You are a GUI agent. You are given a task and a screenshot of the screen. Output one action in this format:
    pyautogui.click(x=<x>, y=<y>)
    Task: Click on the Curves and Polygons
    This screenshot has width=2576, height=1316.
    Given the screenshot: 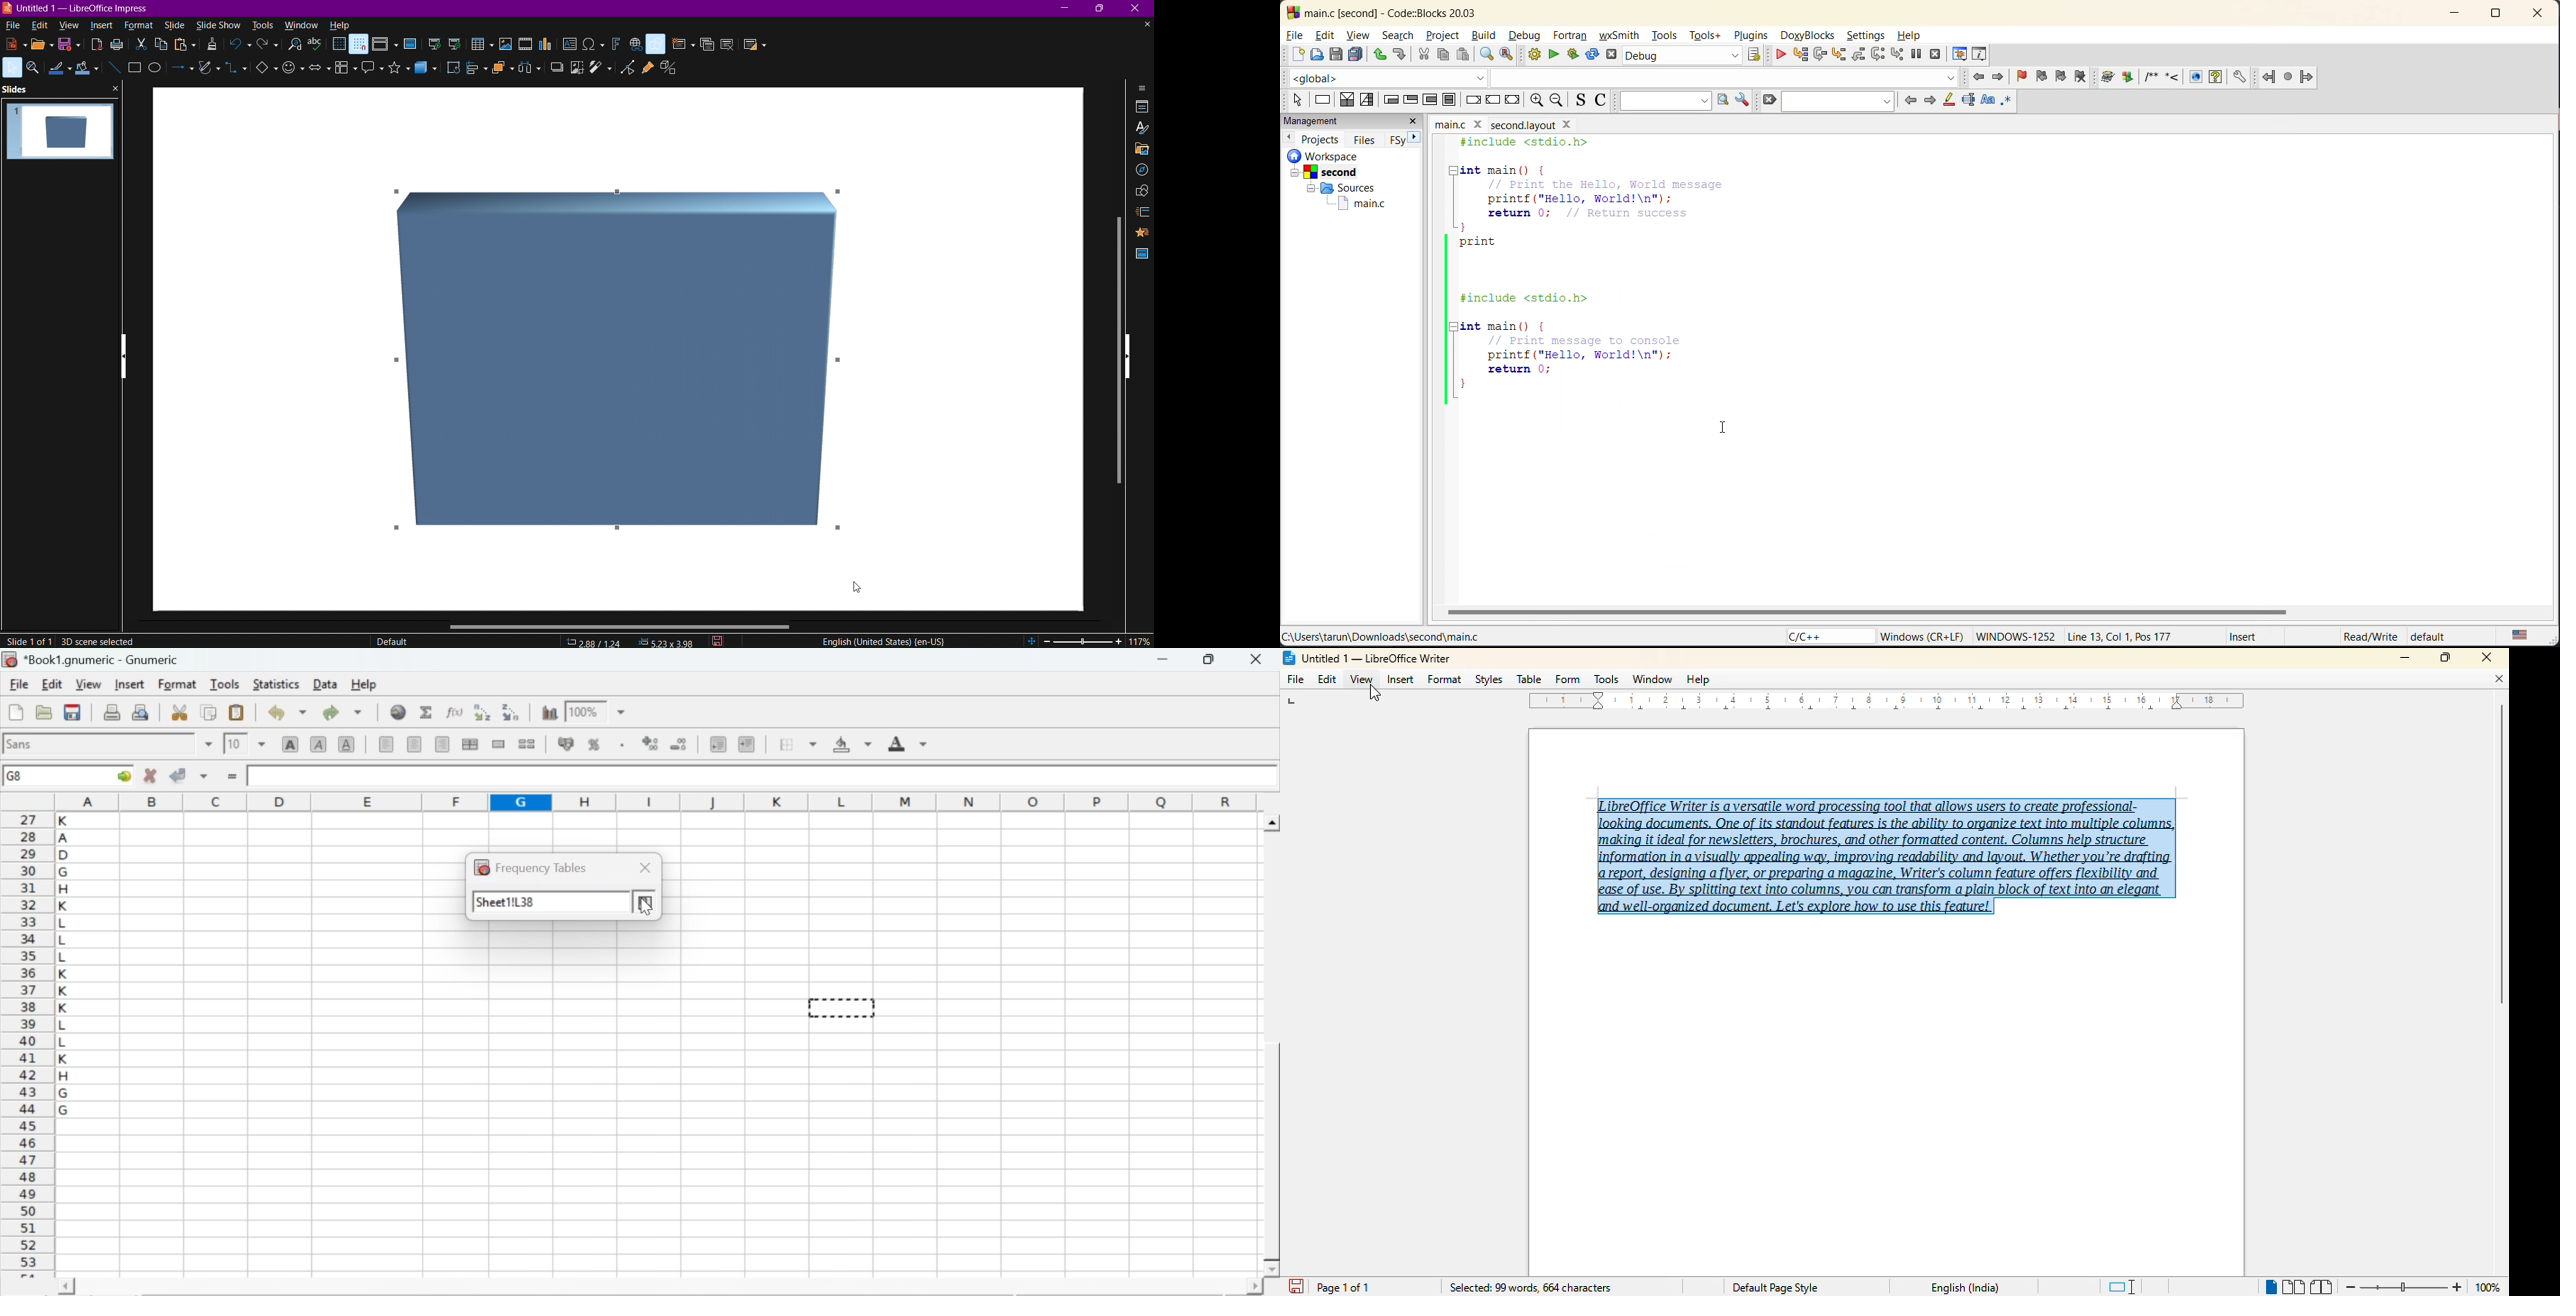 What is the action you would take?
    pyautogui.click(x=207, y=73)
    